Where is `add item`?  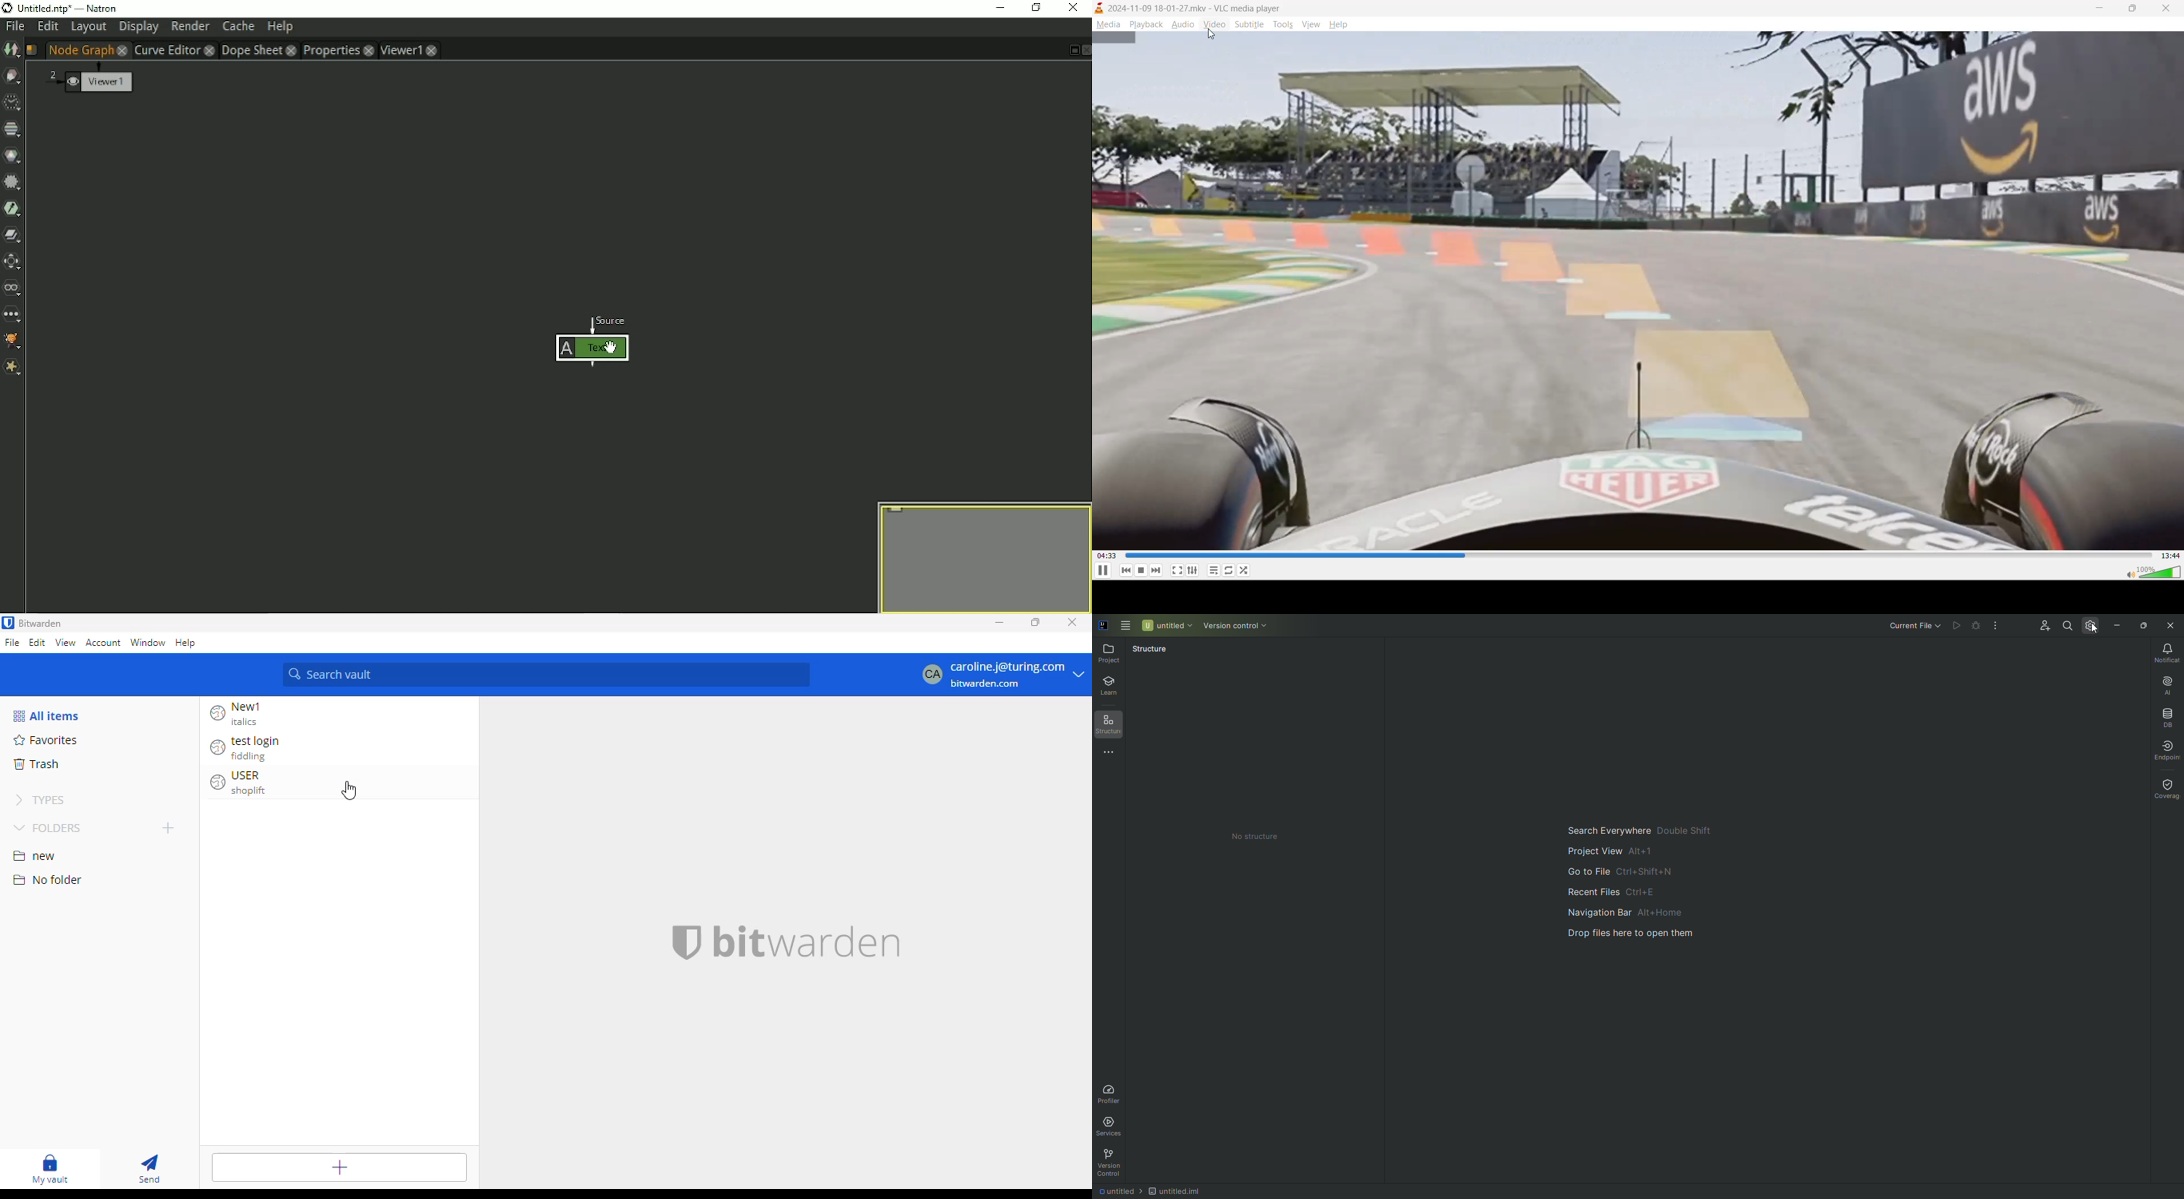
add item is located at coordinates (340, 1170).